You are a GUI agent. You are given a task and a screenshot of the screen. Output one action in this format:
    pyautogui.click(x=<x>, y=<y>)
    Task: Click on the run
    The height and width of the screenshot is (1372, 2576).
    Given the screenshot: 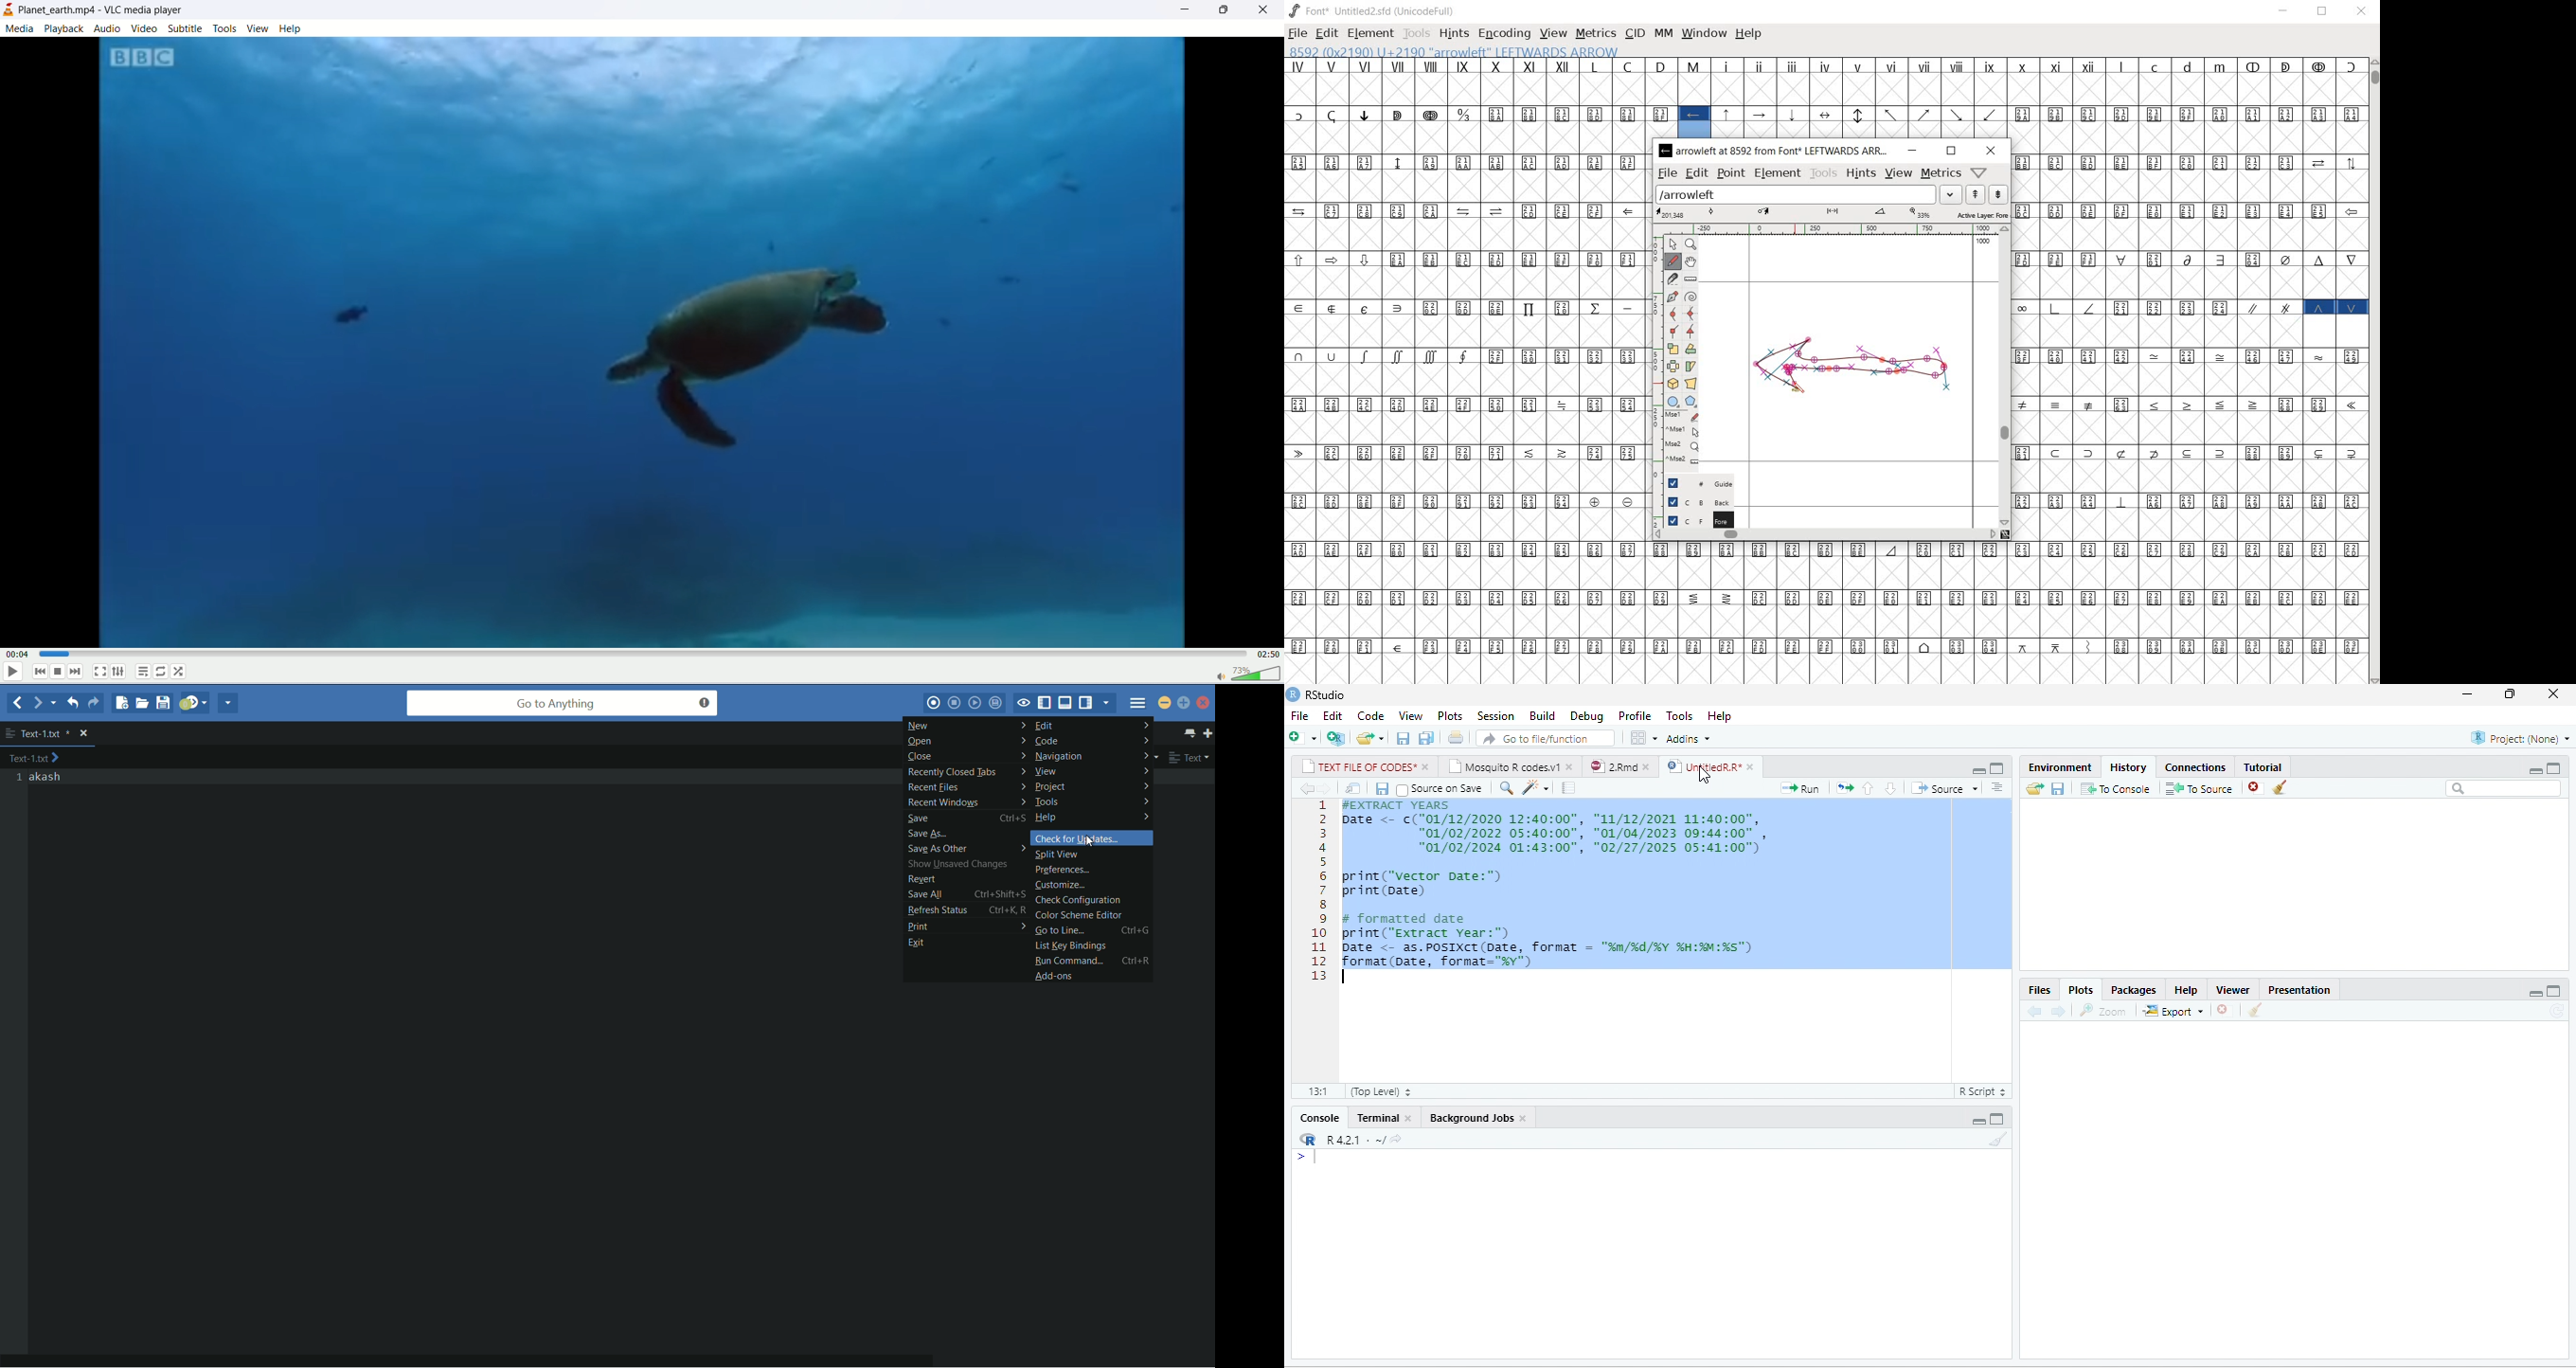 What is the action you would take?
    pyautogui.click(x=1801, y=788)
    